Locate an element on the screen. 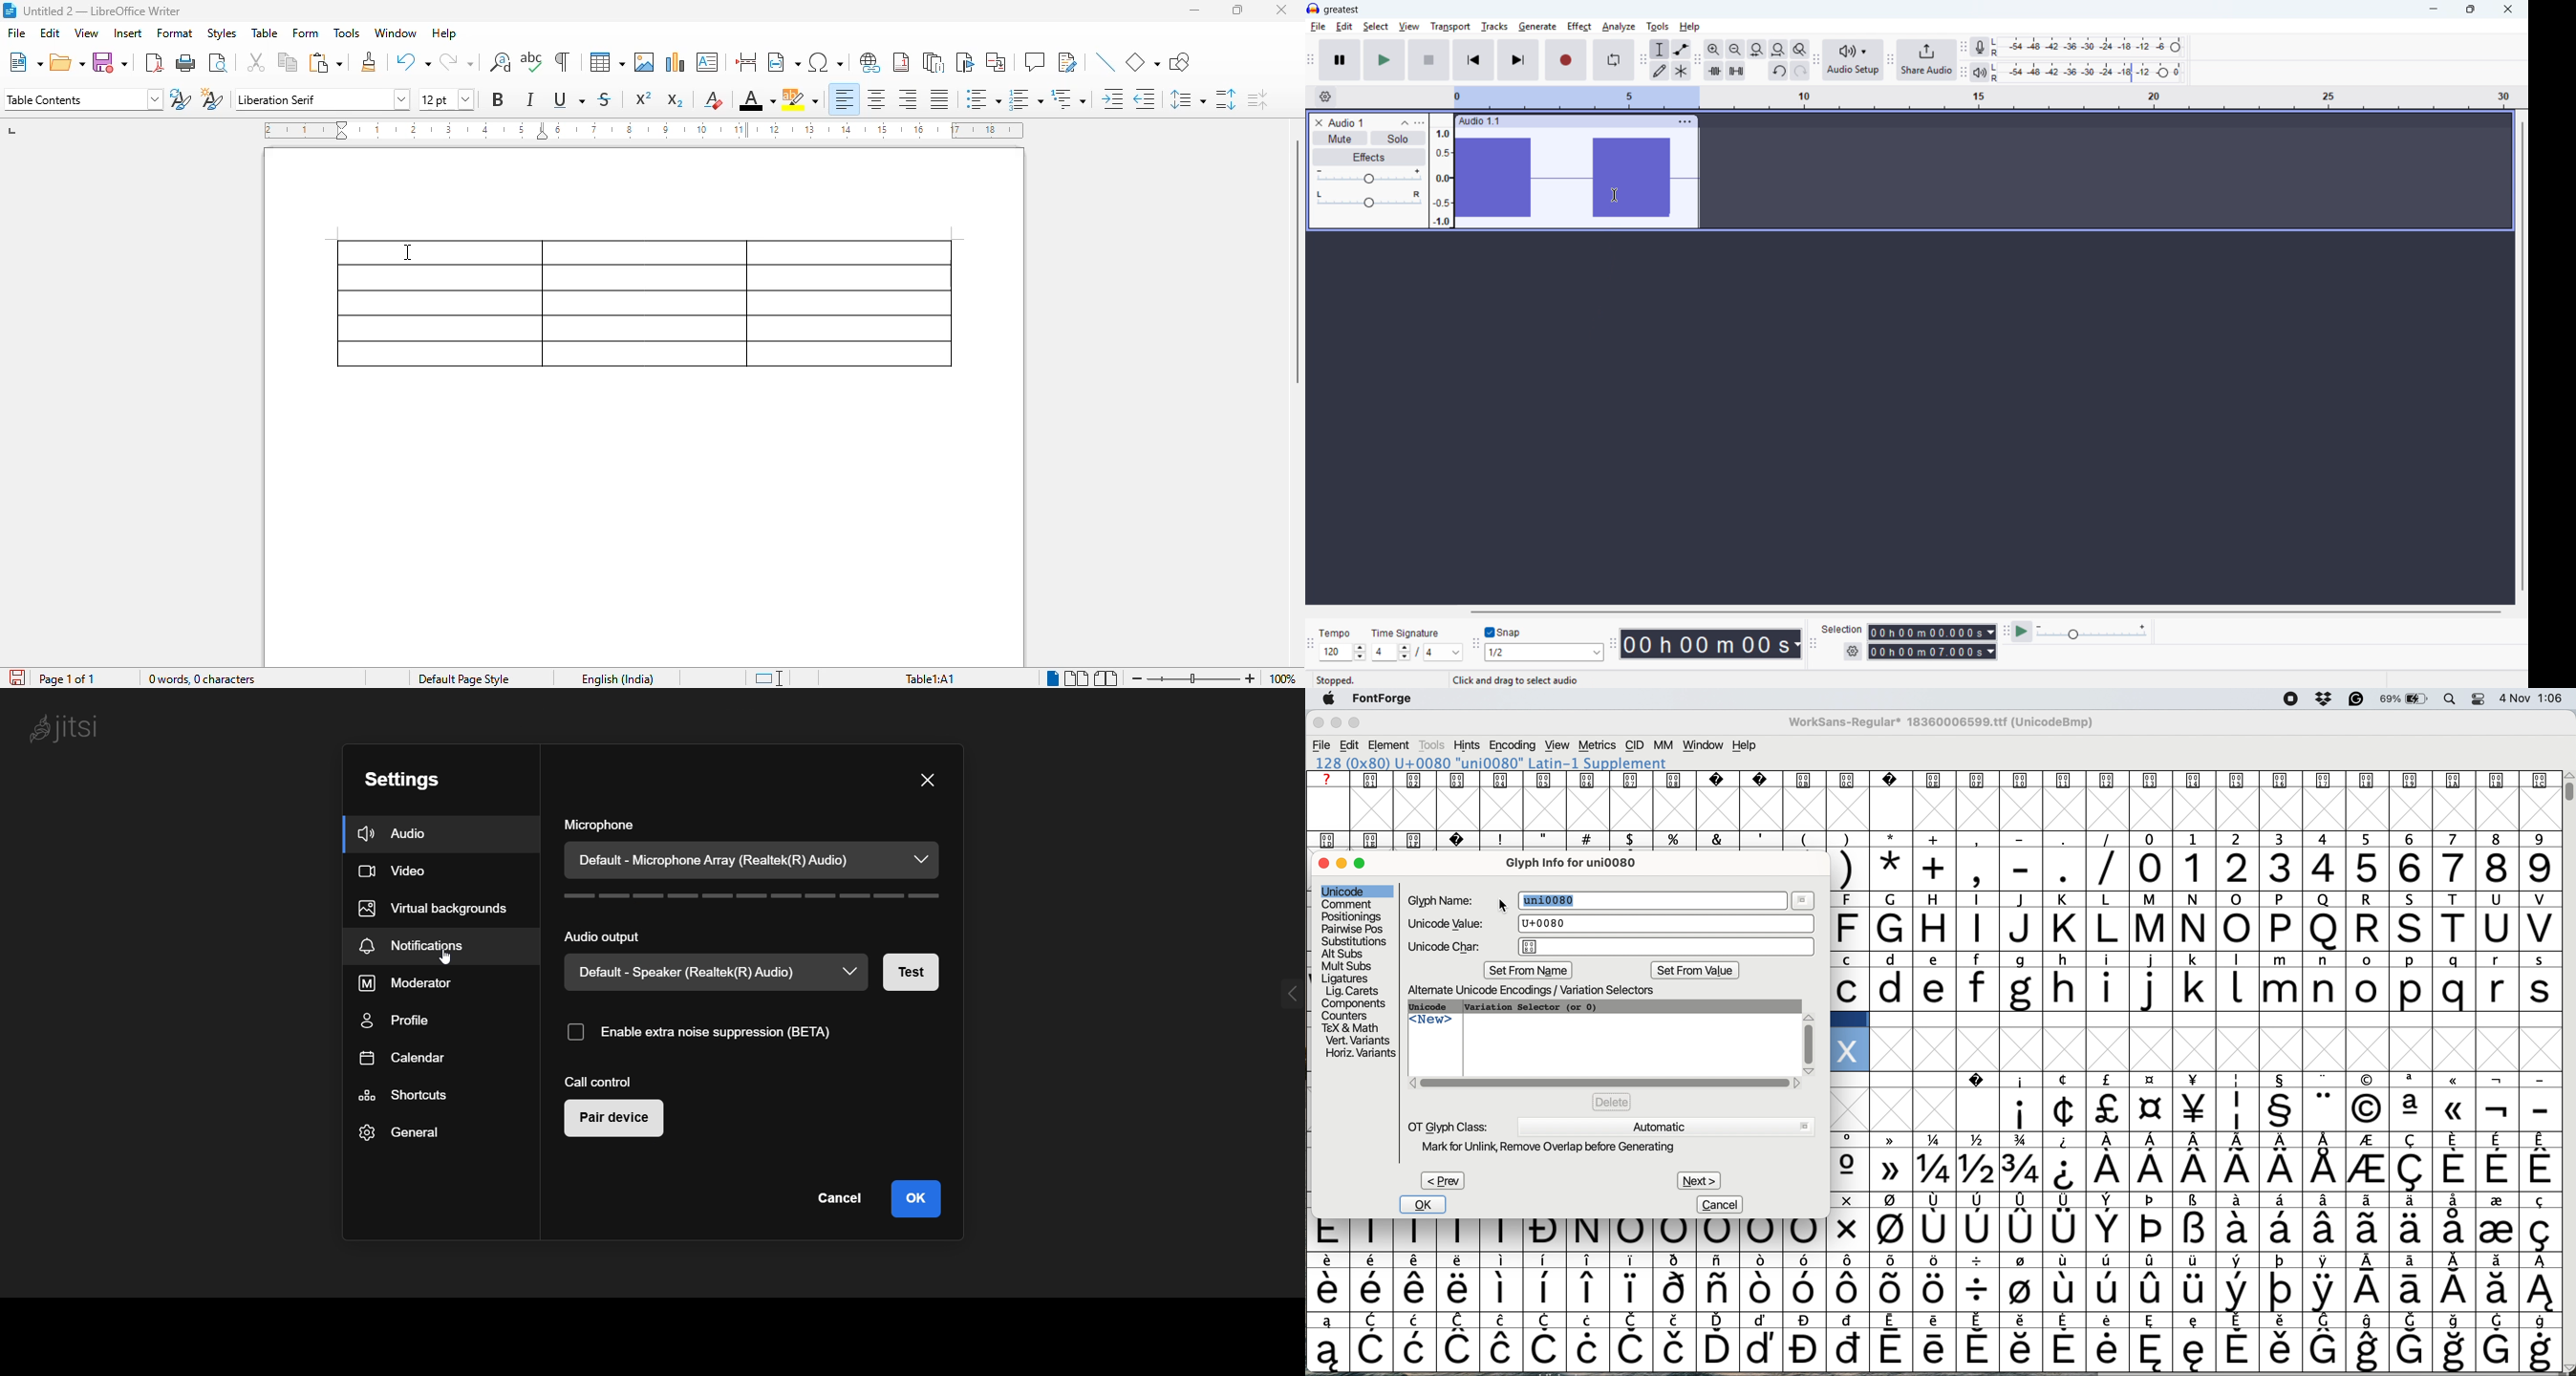 This screenshot has height=1400, width=2576. Audio setup toolbar  is located at coordinates (1817, 61).